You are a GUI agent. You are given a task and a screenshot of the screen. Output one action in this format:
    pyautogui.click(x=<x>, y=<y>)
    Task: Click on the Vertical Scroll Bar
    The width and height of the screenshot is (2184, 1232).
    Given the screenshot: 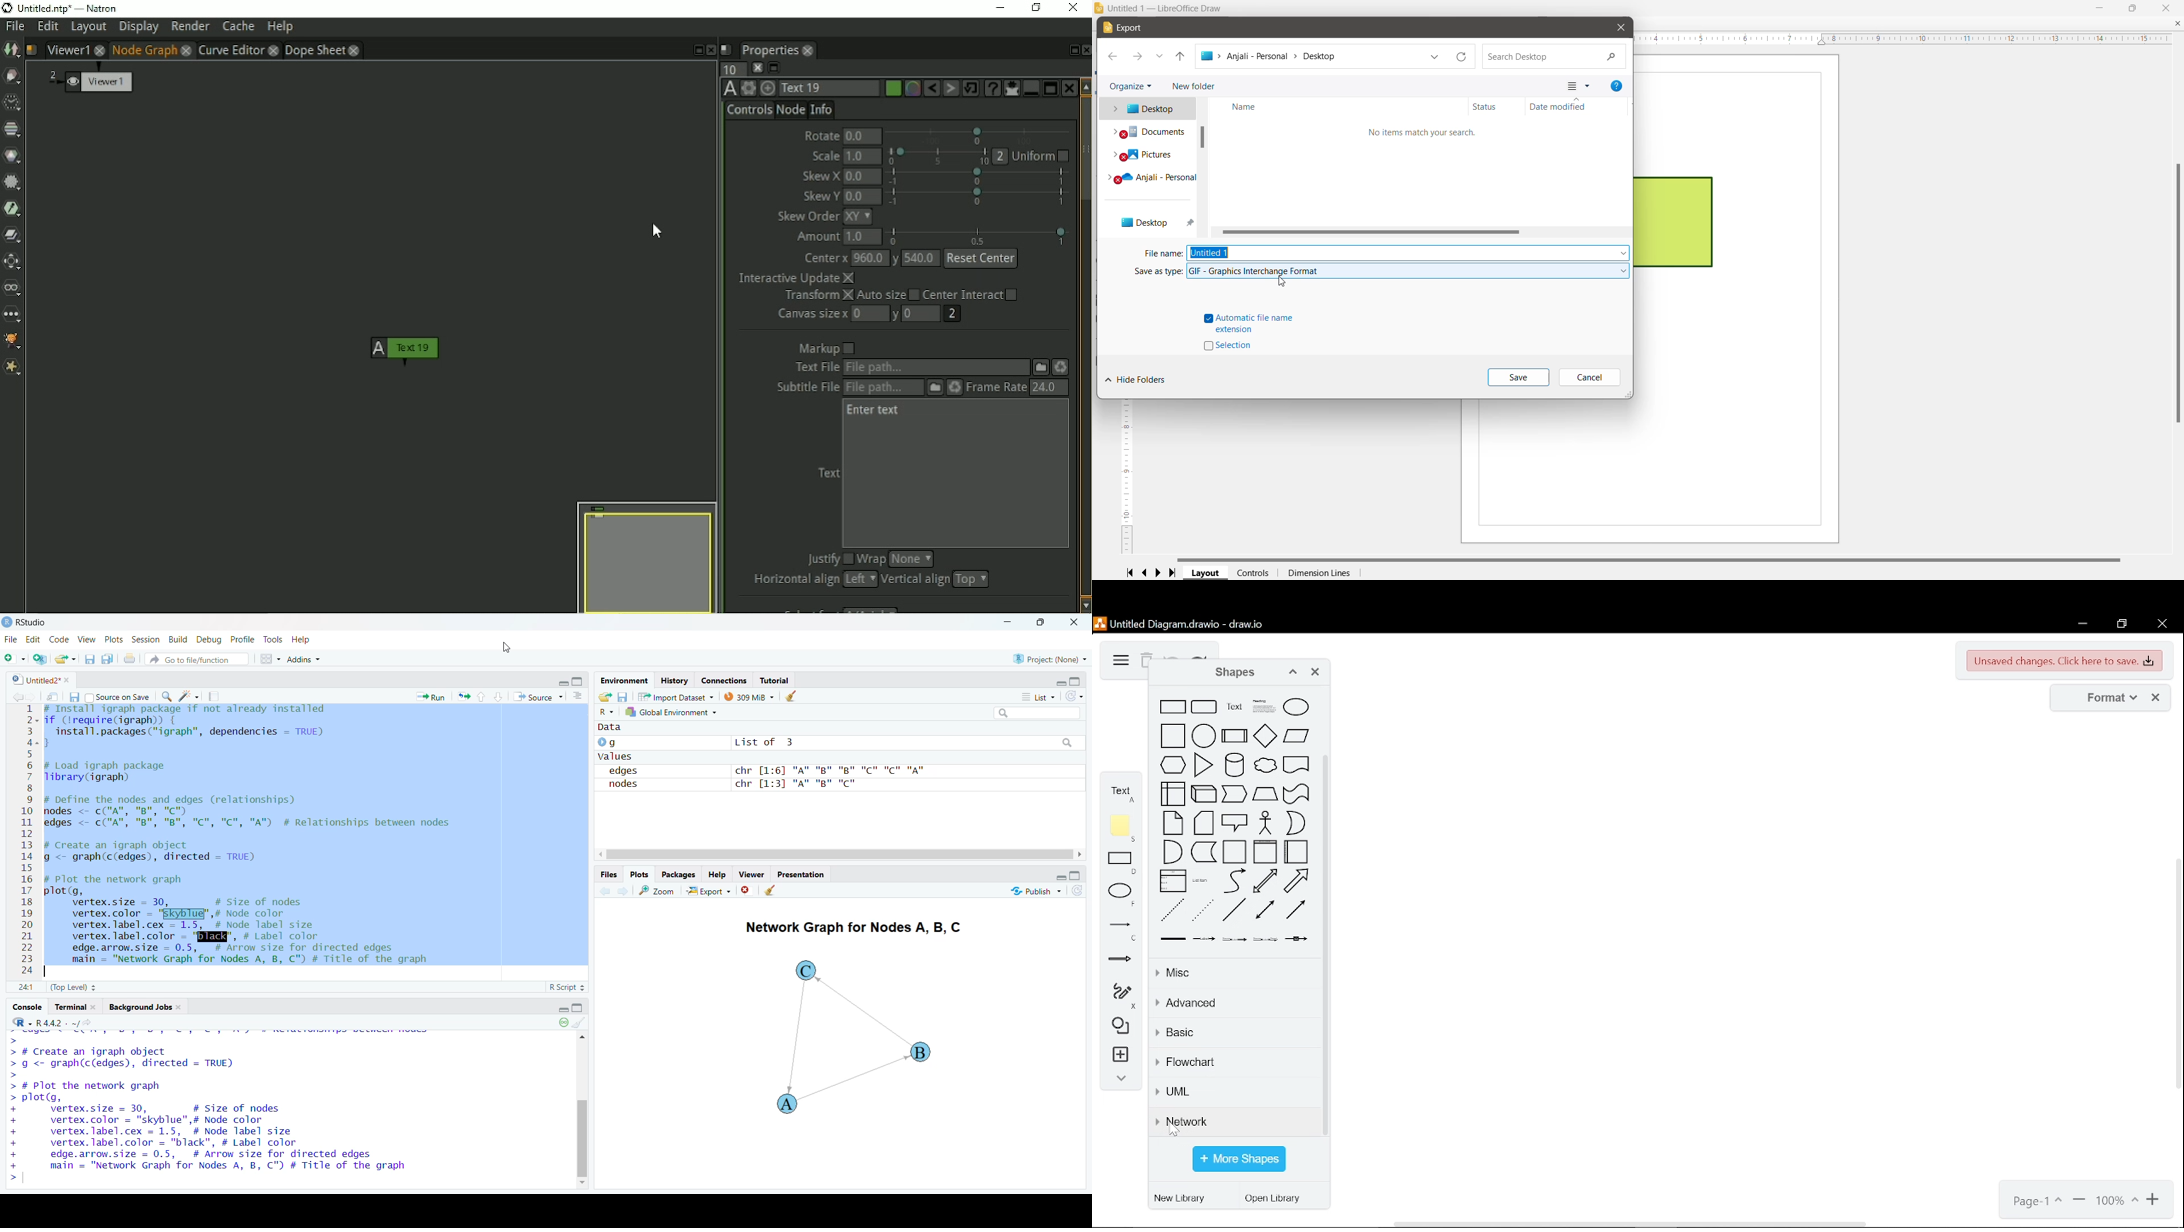 What is the action you would take?
    pyautogui.click(x=1204, y=167)
    